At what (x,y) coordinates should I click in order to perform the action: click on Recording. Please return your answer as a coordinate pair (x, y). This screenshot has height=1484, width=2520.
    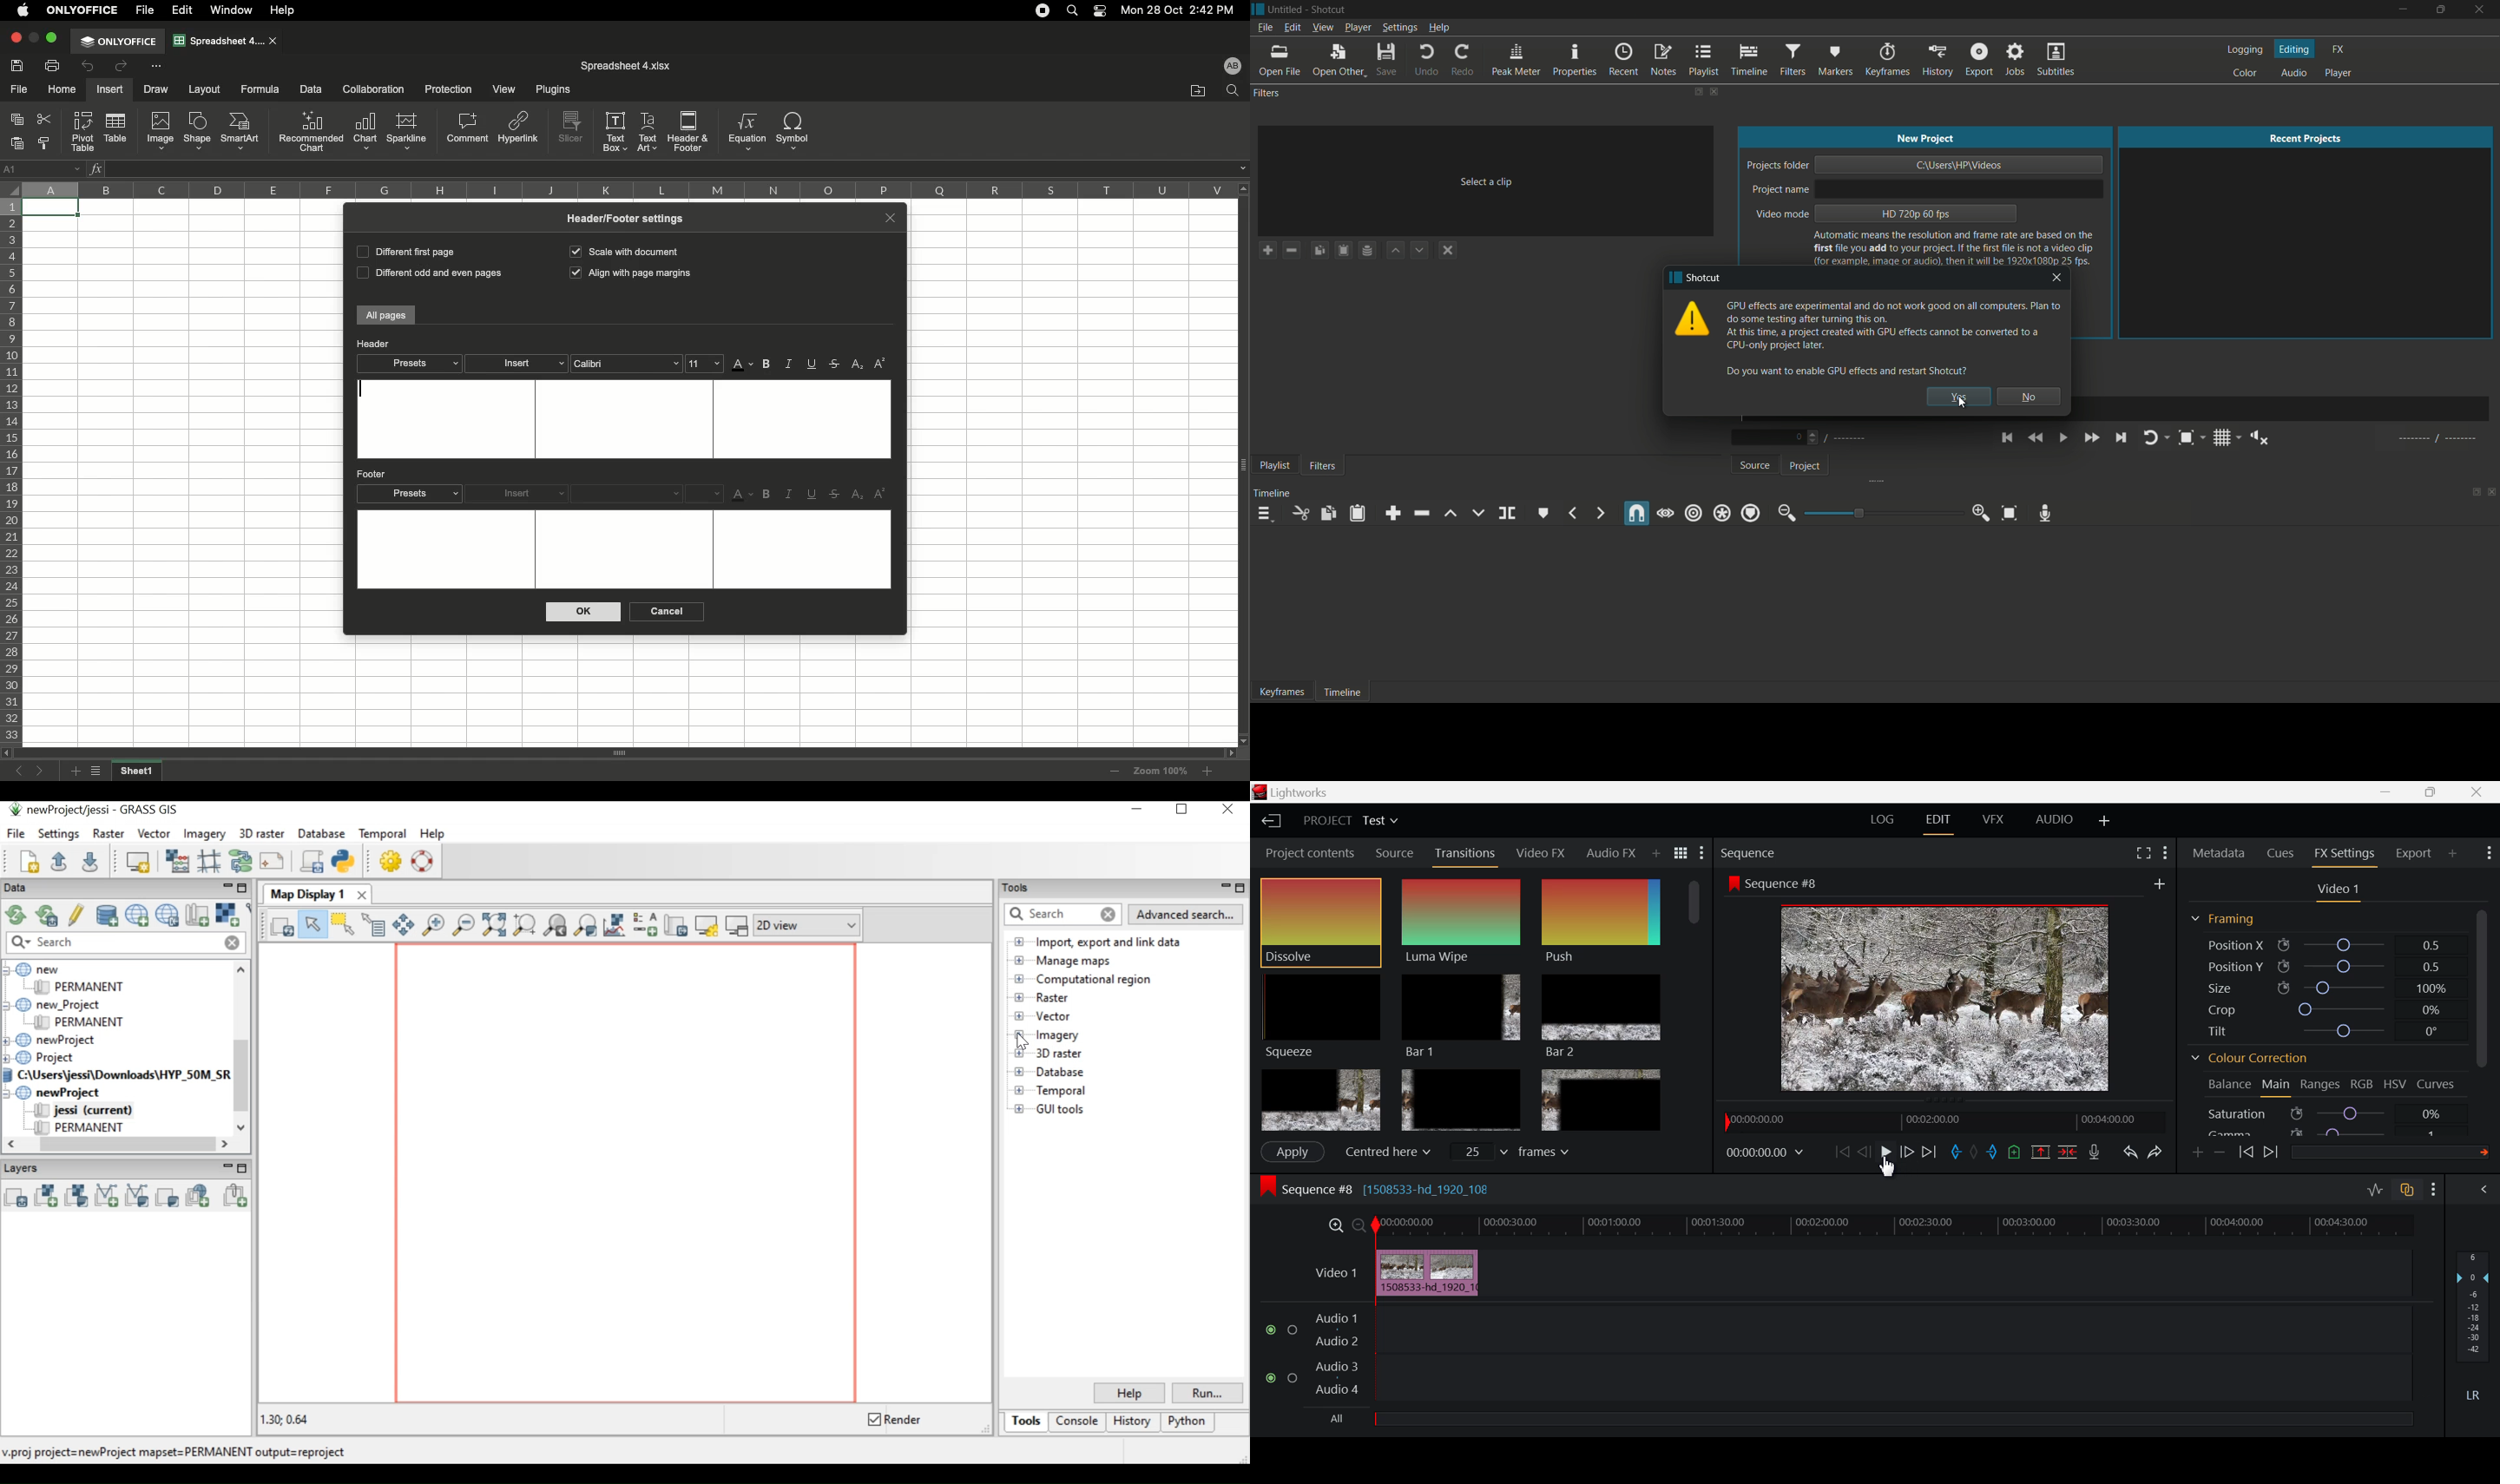
    Looking at the image, I should click on (1043, 10).